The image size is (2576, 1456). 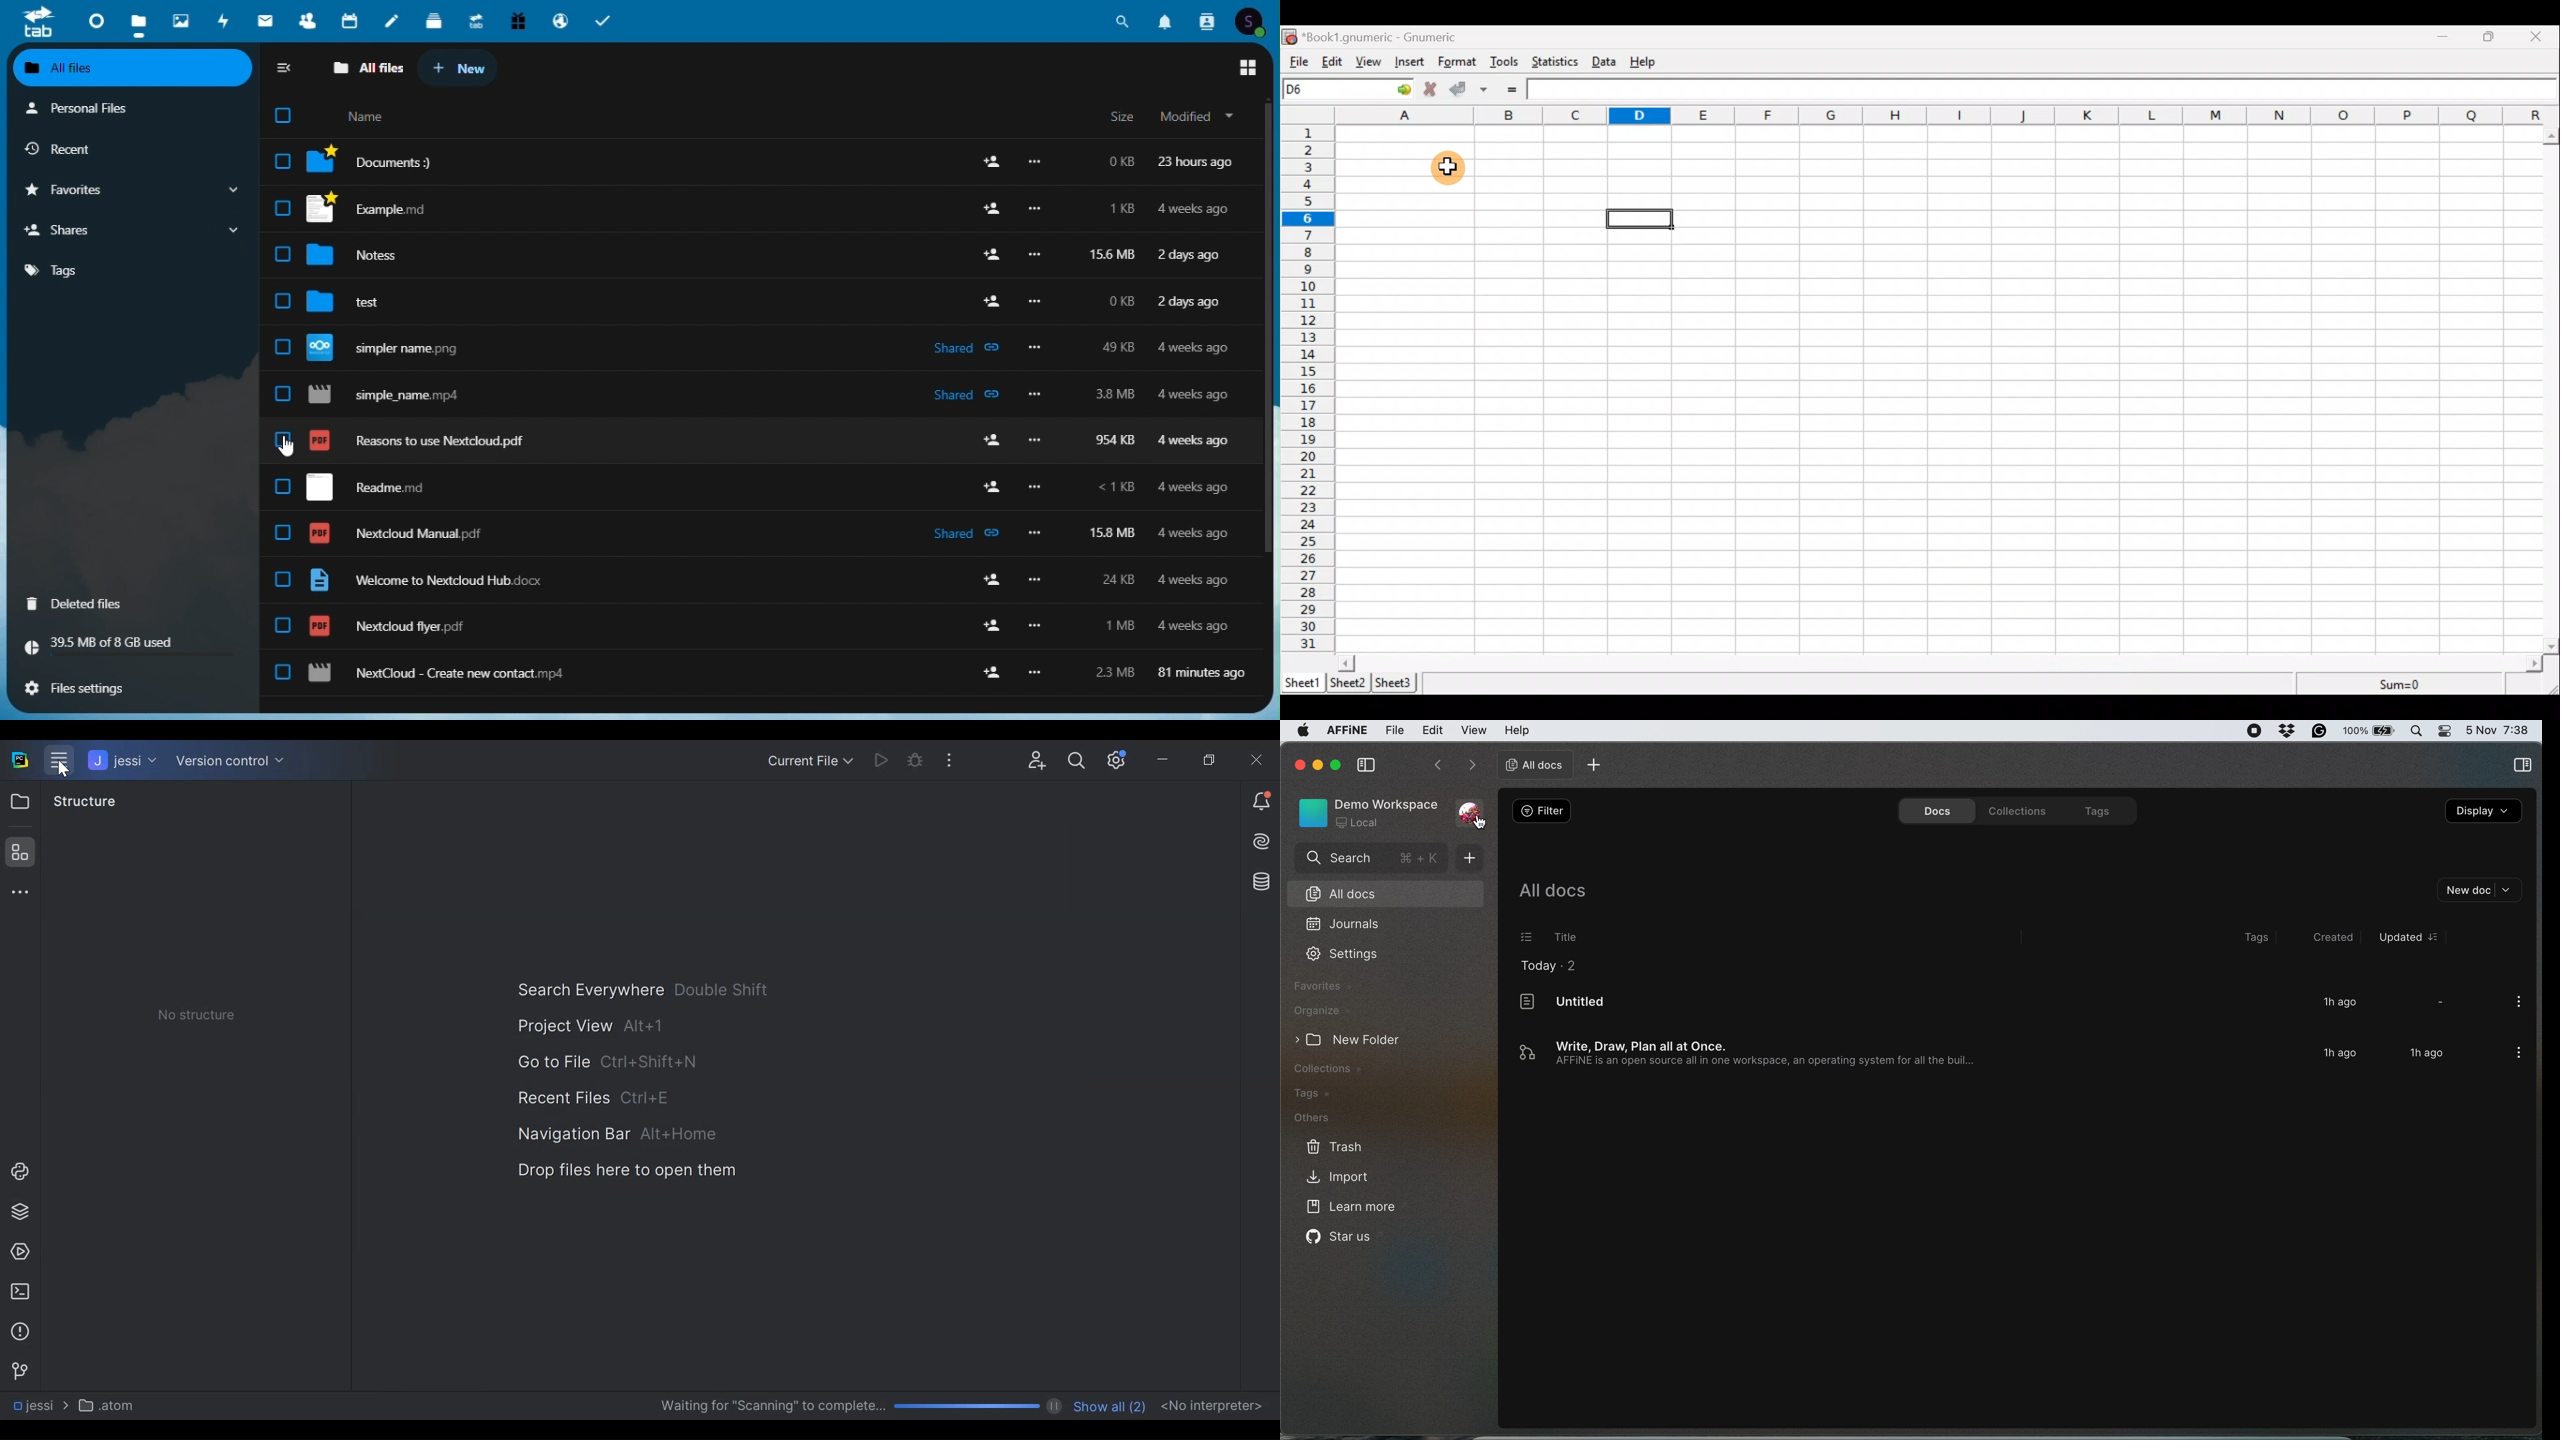 I want to click on mail, so click(x=266, y=23).